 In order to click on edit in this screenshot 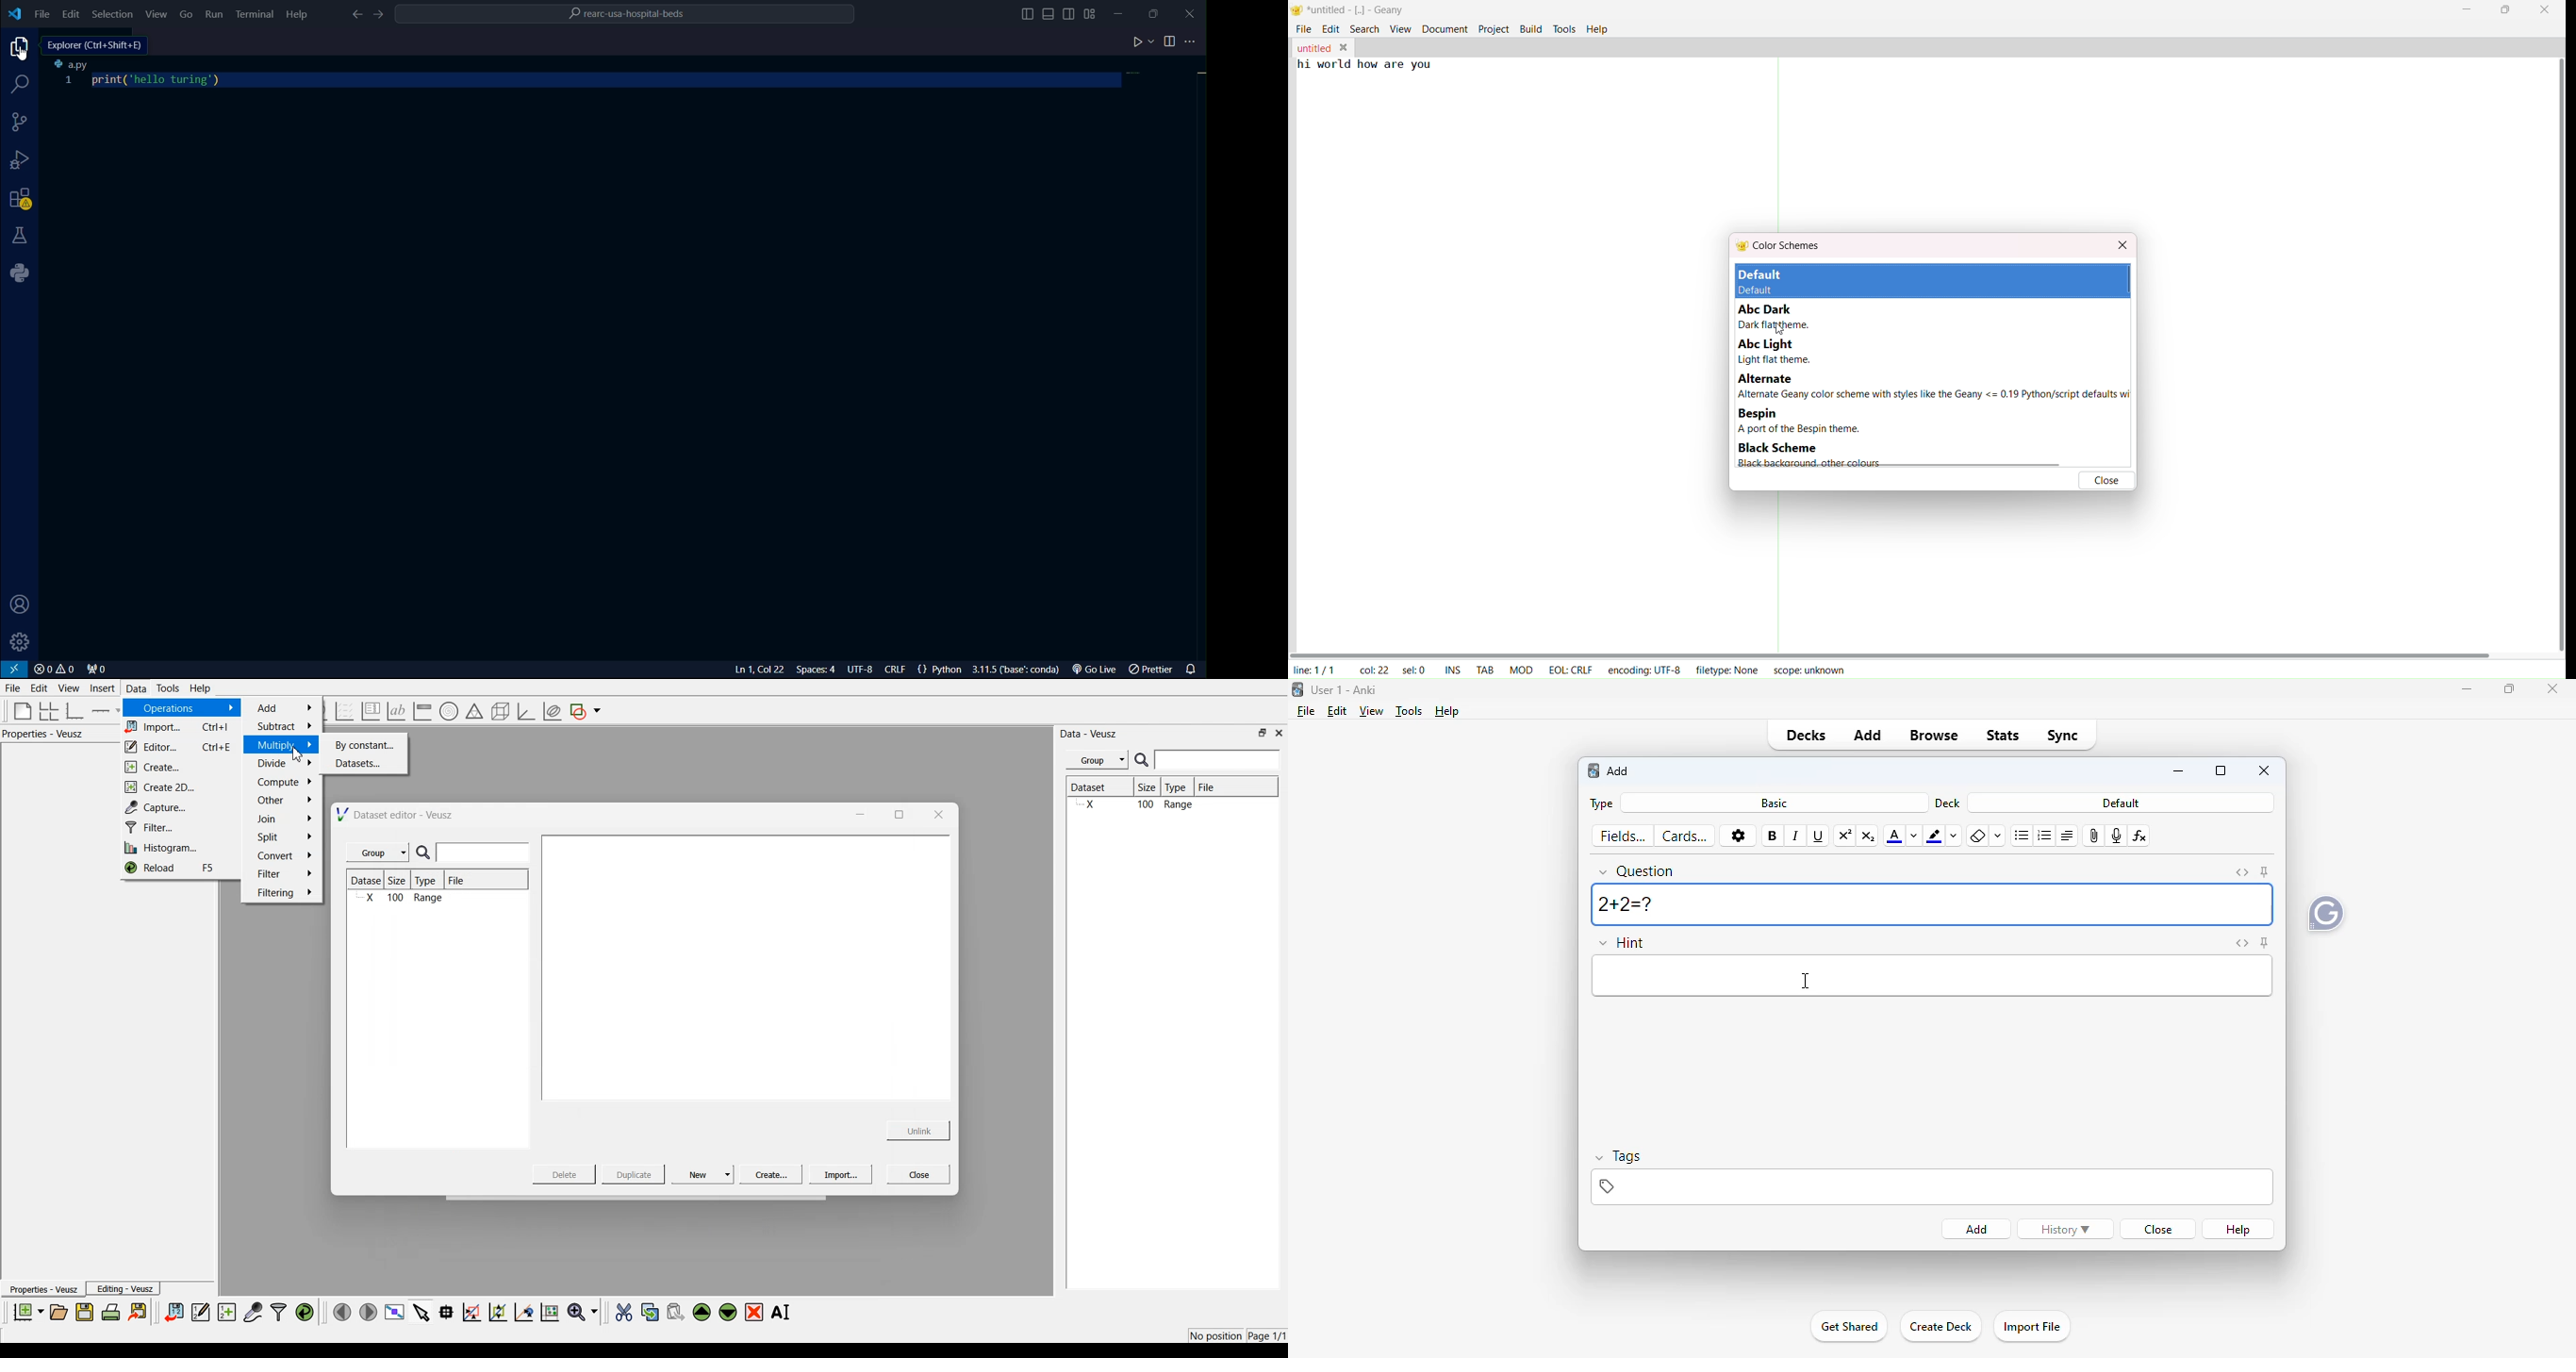, I will do `click(1338, 711)`.